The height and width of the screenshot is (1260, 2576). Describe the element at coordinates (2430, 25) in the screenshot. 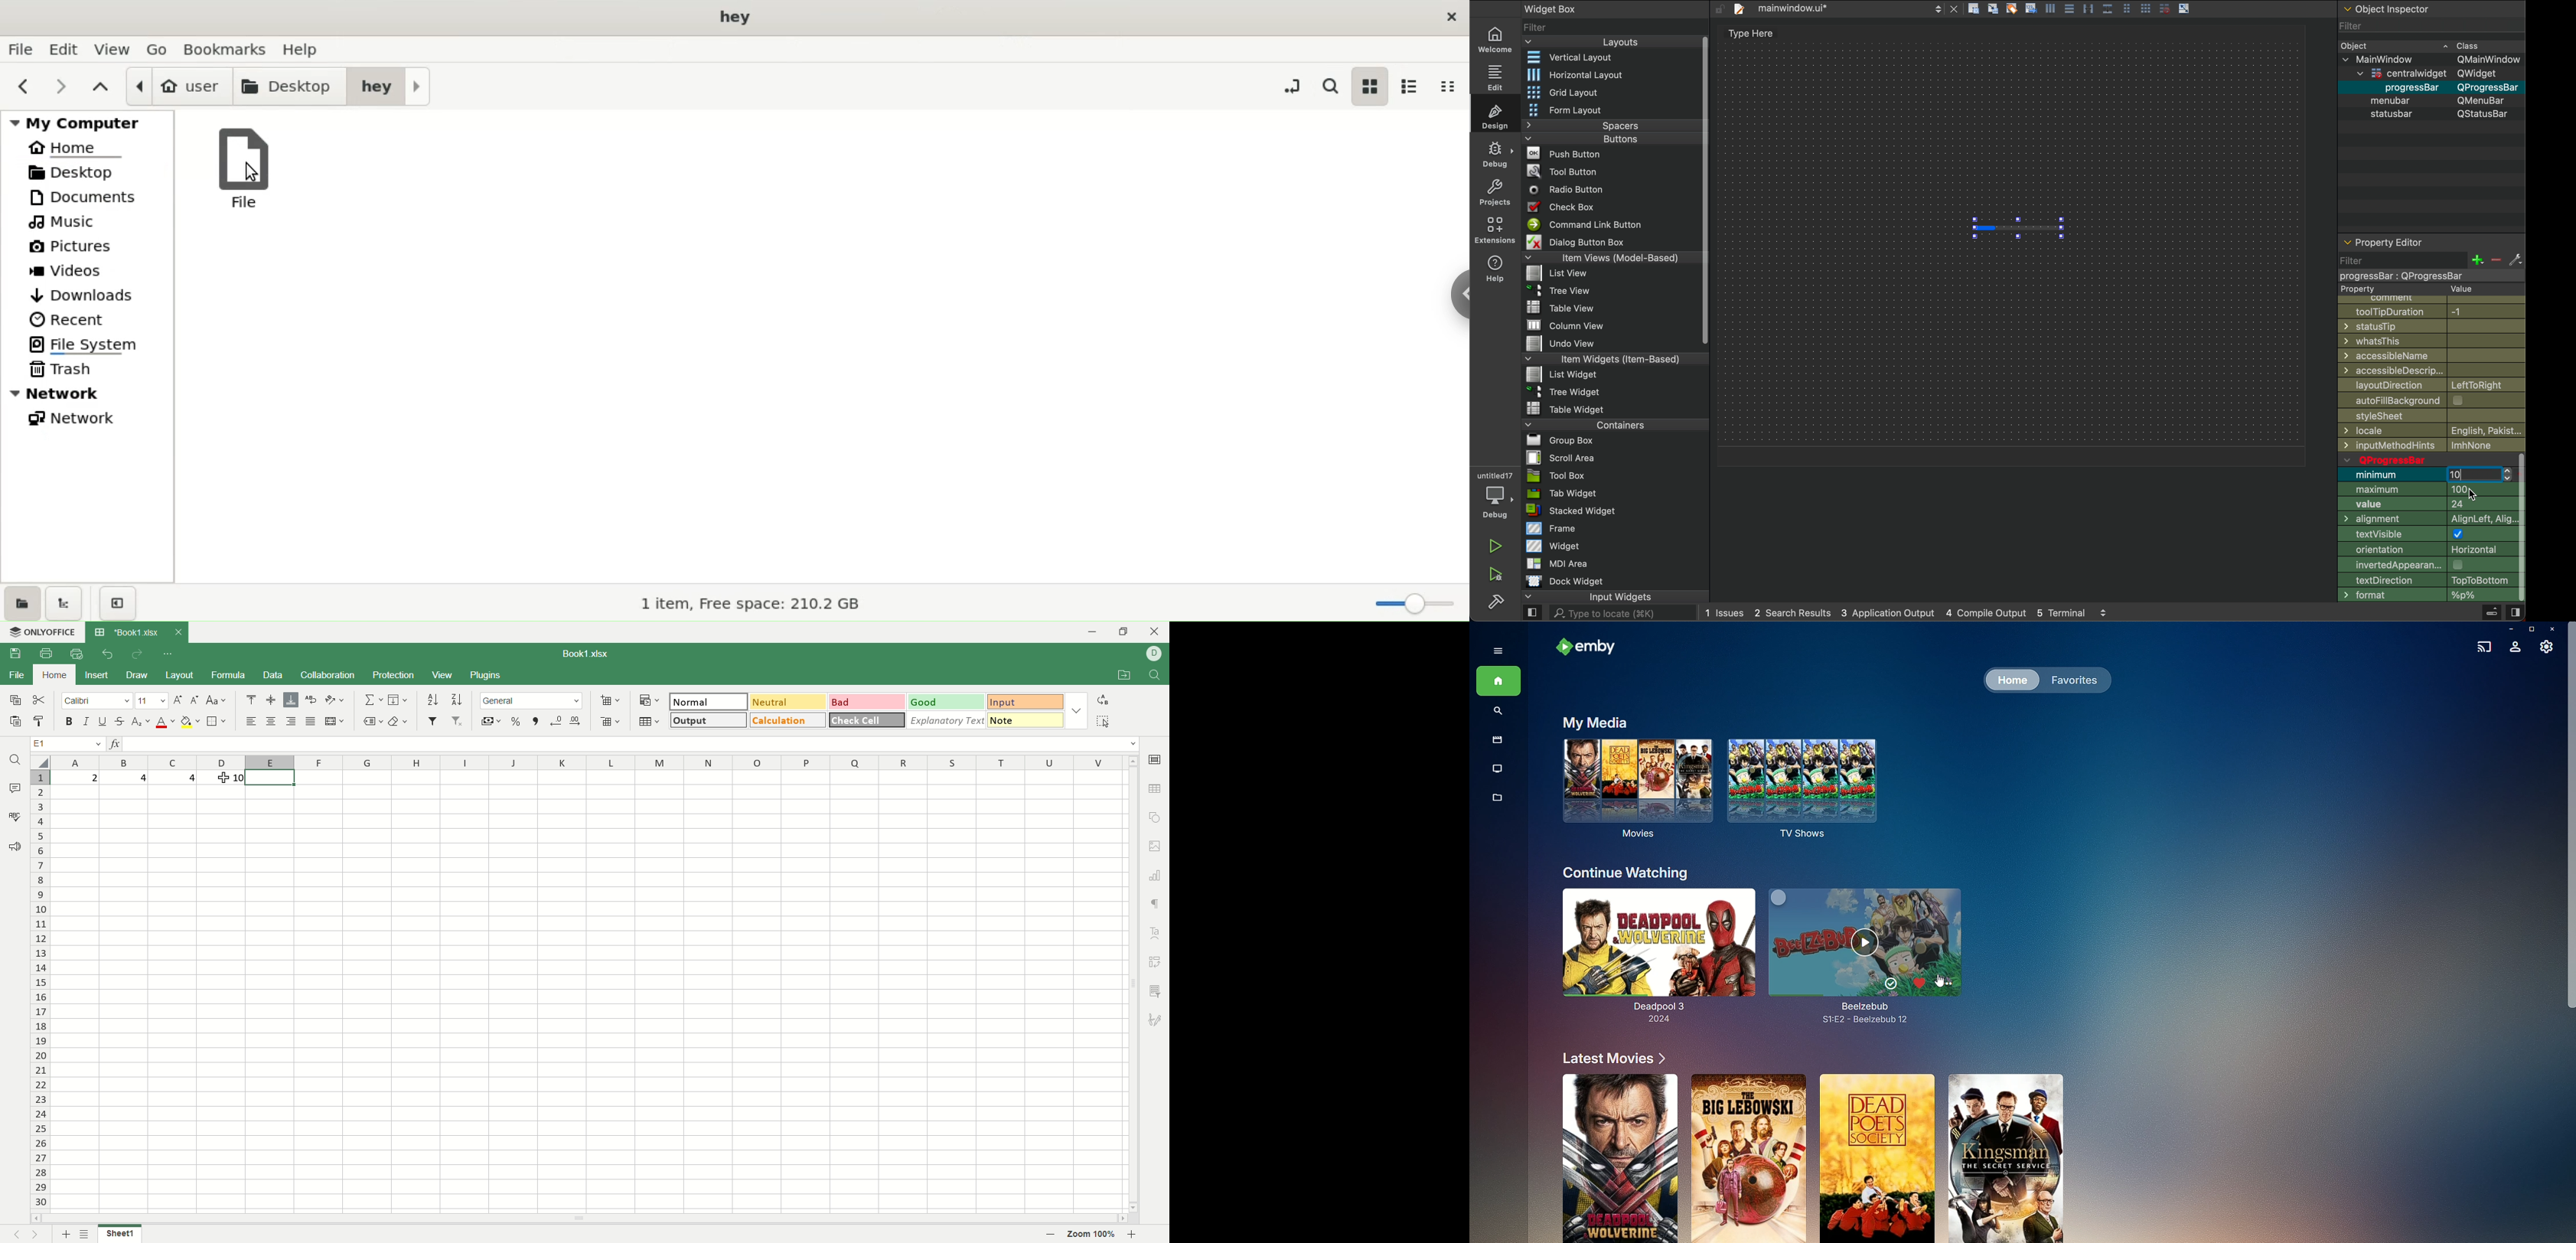

I see `Filter` at that location.